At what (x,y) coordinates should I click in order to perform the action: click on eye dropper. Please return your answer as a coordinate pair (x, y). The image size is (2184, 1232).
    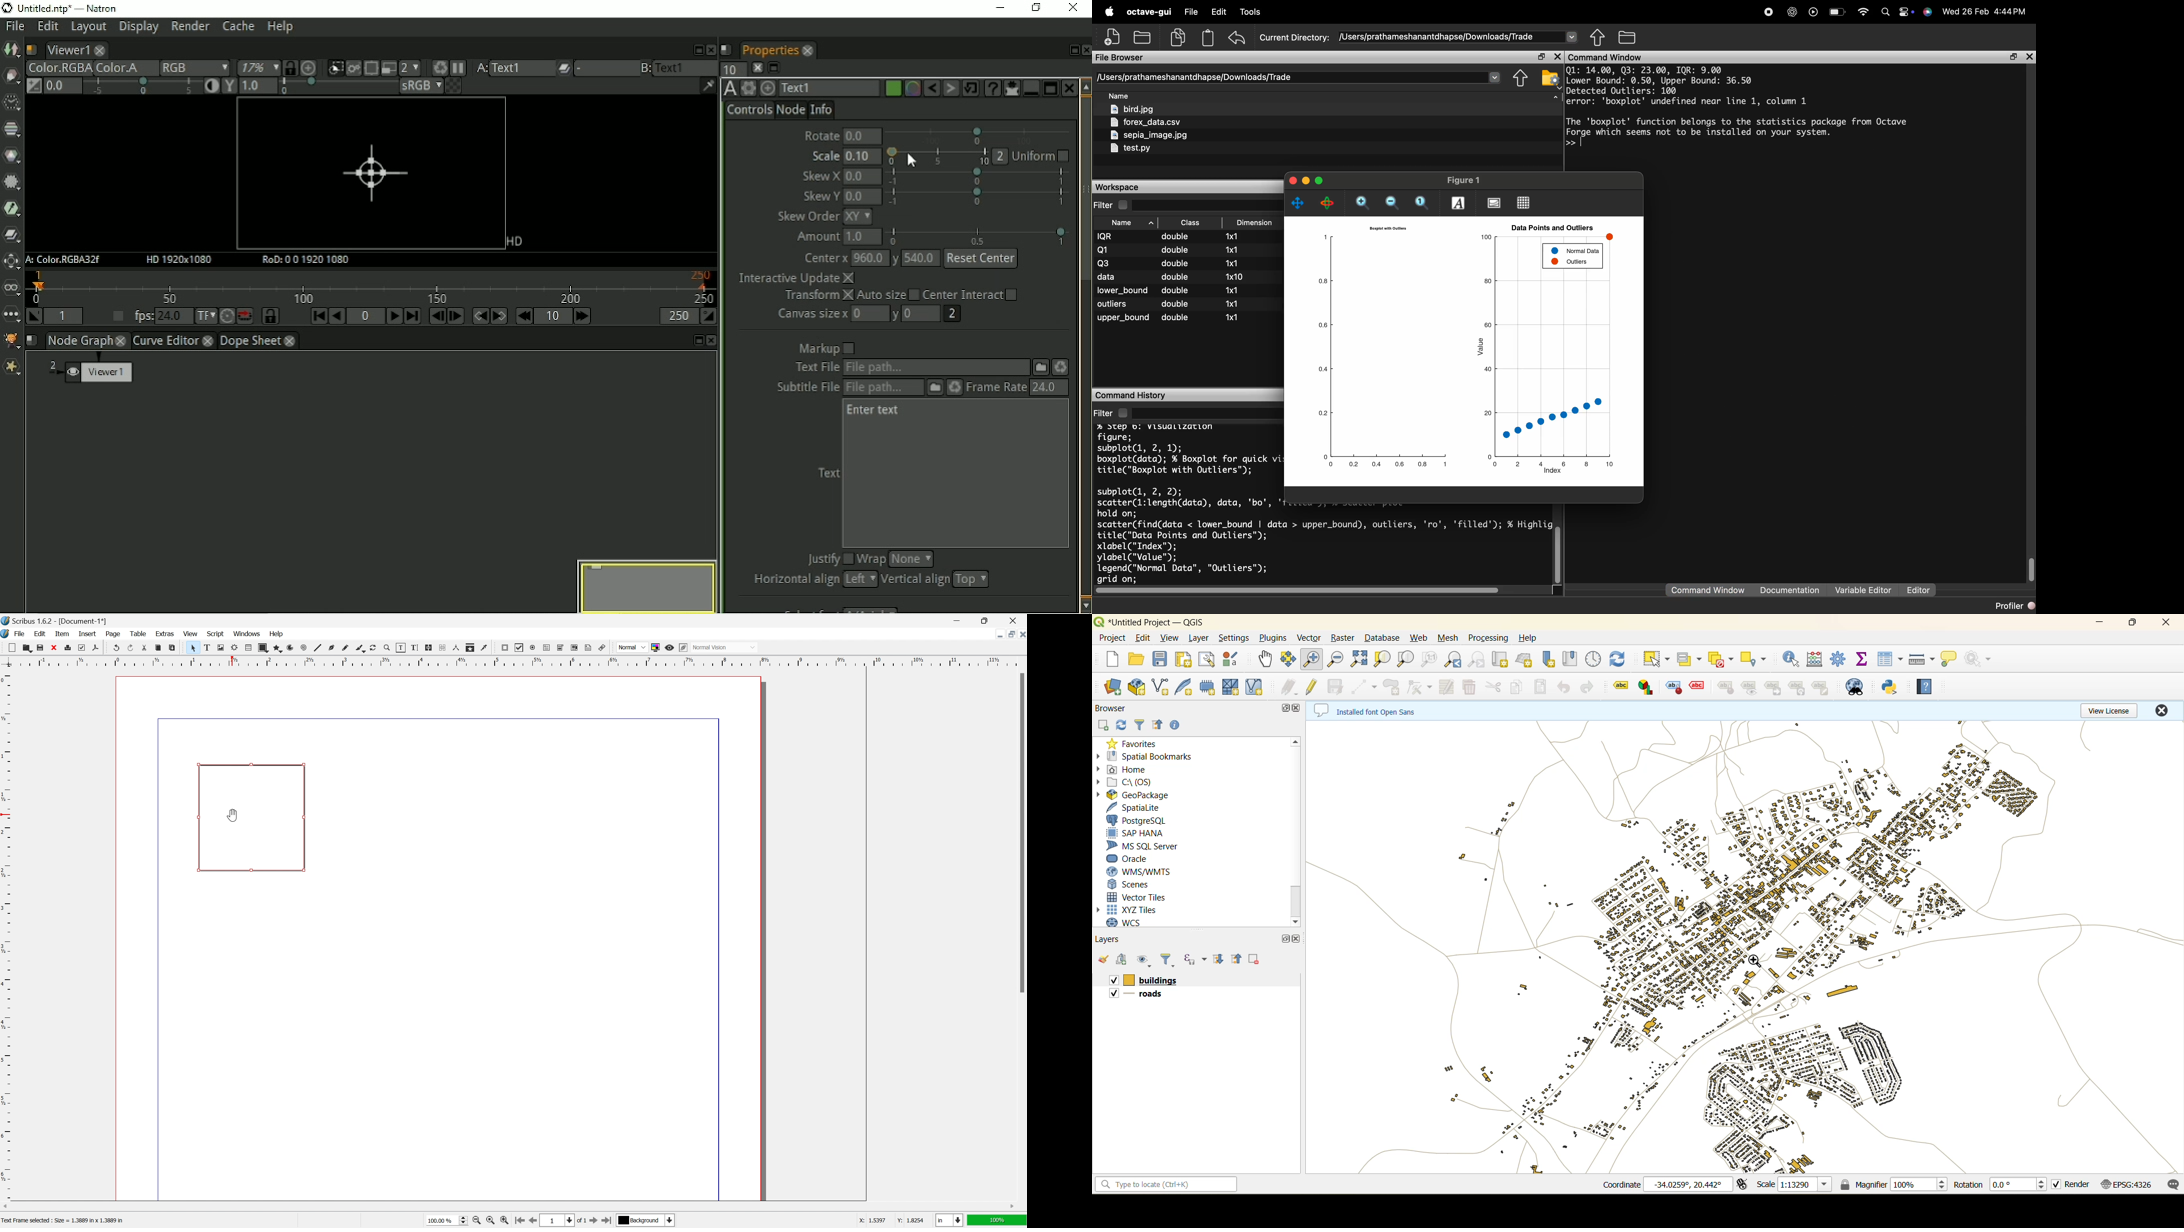
    Looking at the image, I should click on (485, 648).